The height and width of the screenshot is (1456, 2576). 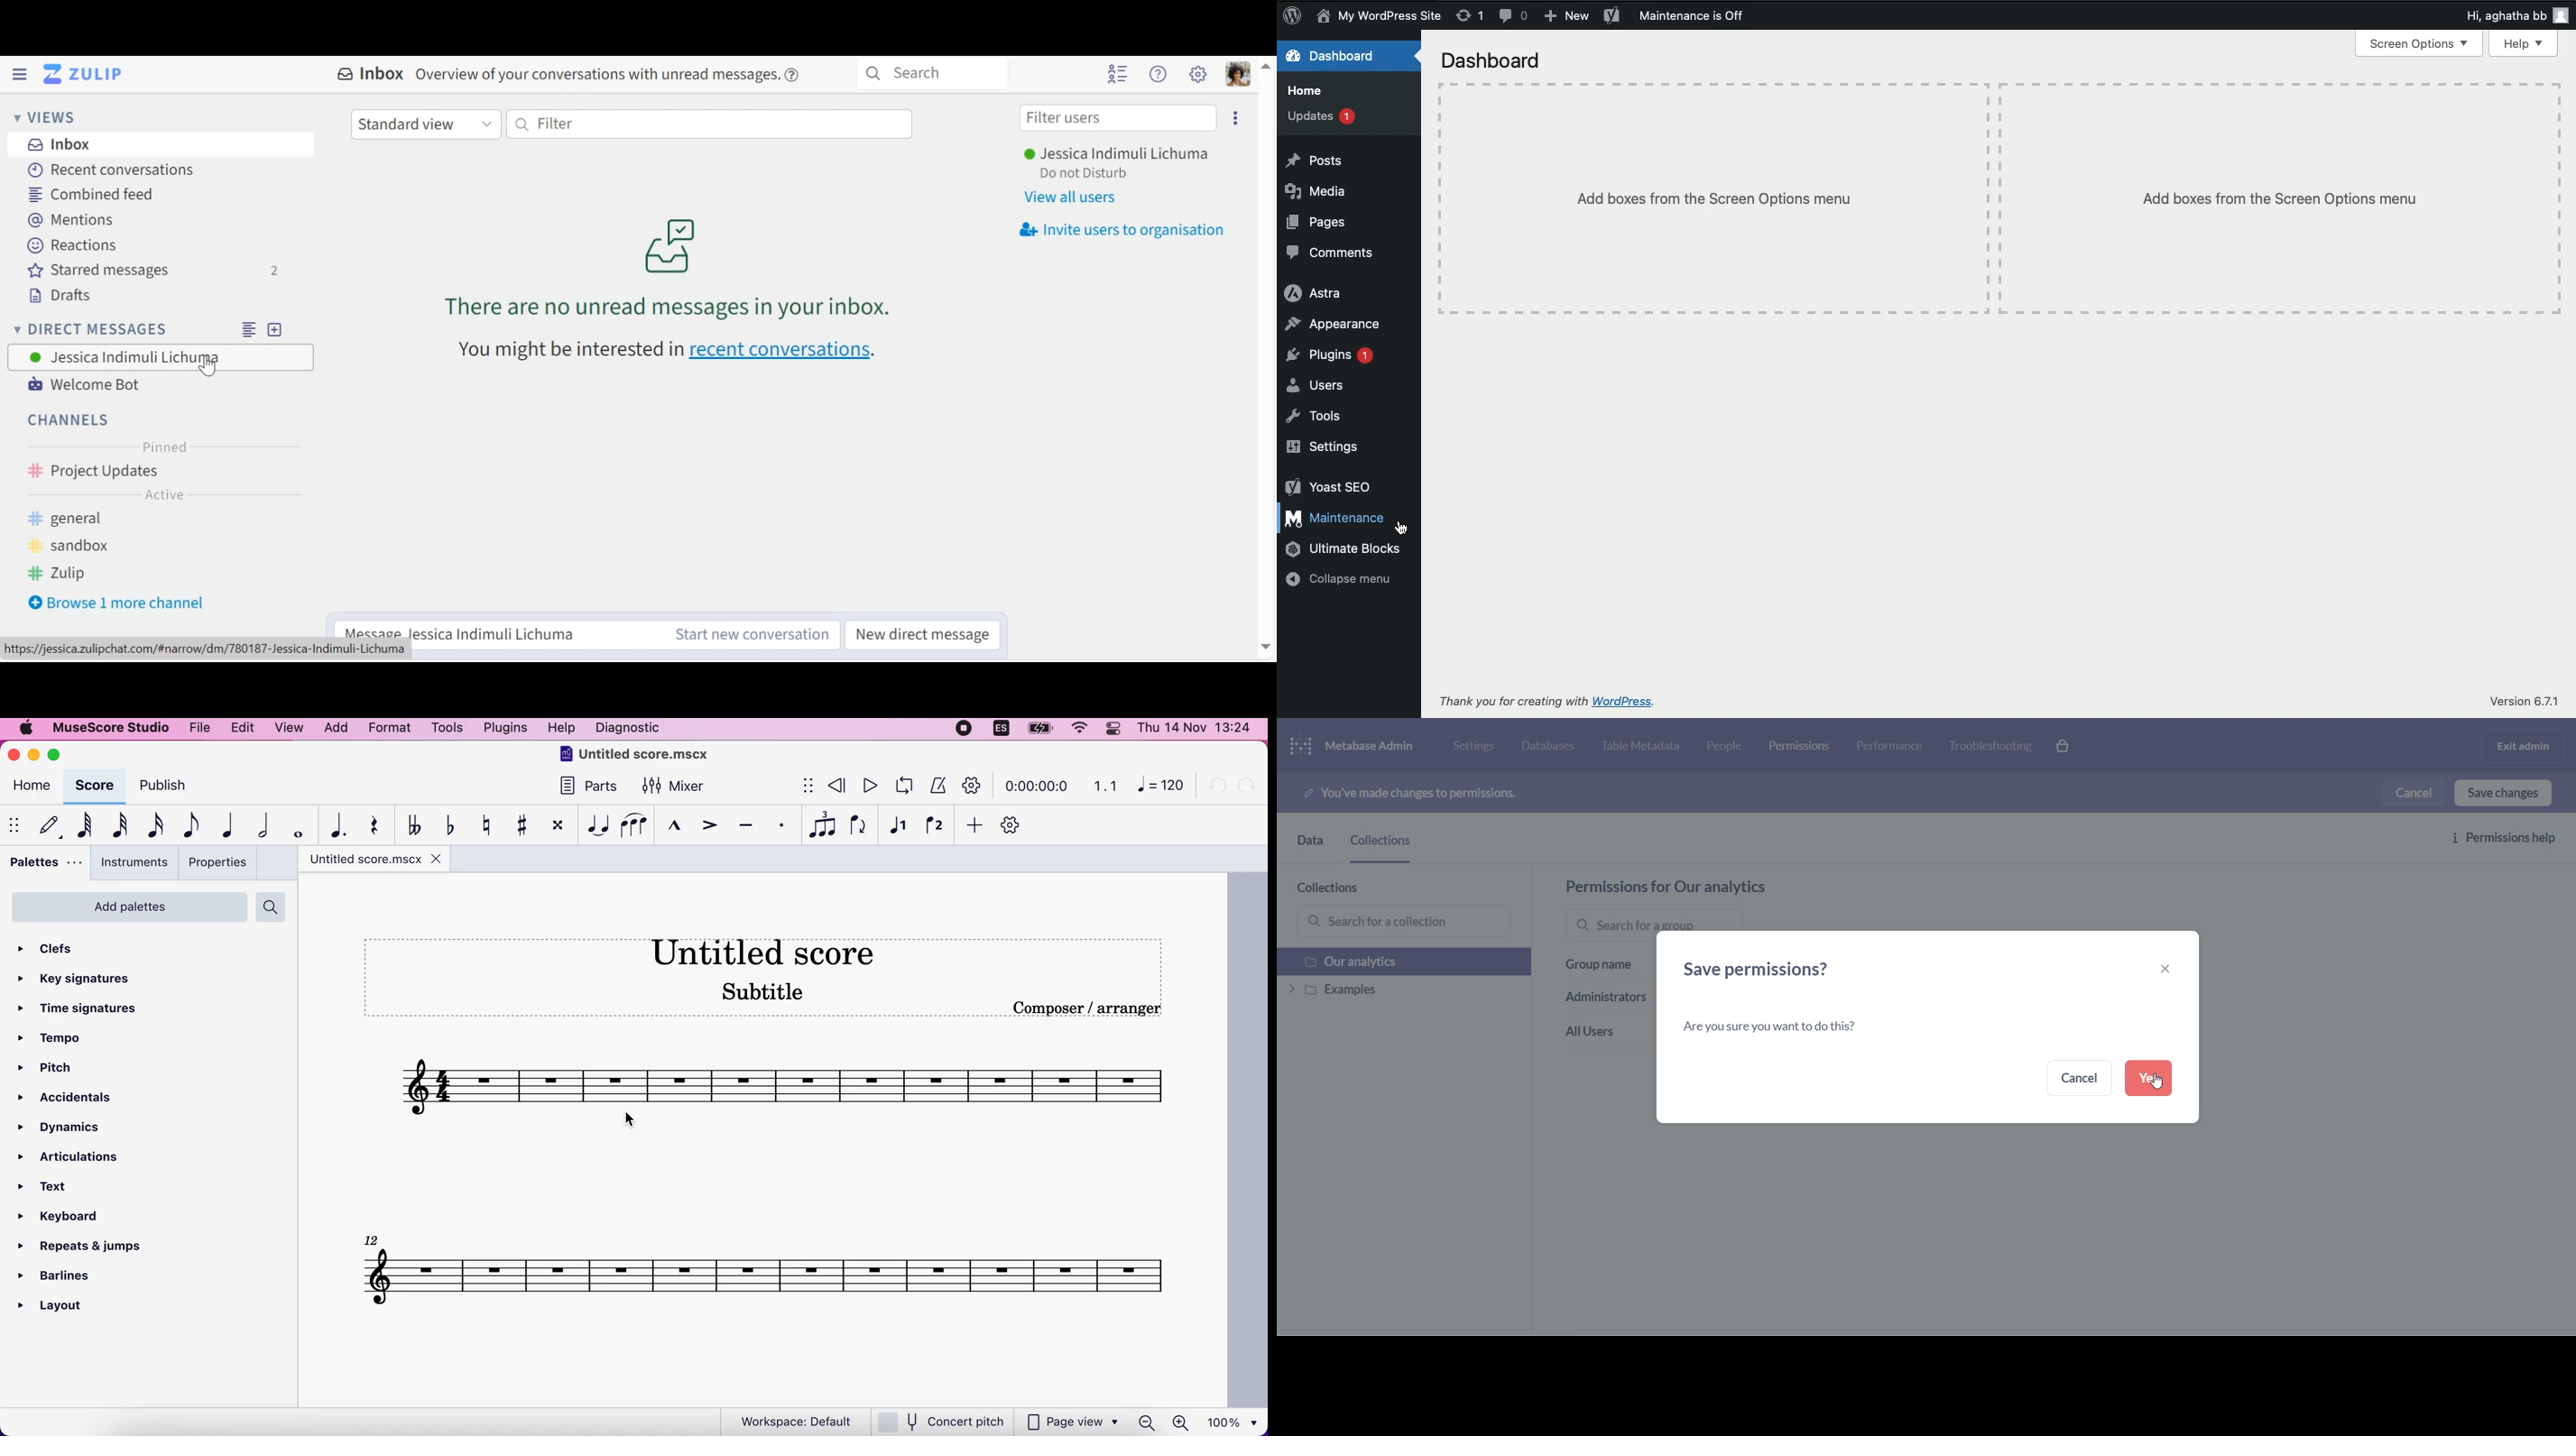 What do you see at coordinates (753, 636) in the screenshot?
I see `Start a new conversation` at bounding box center [753, 636].